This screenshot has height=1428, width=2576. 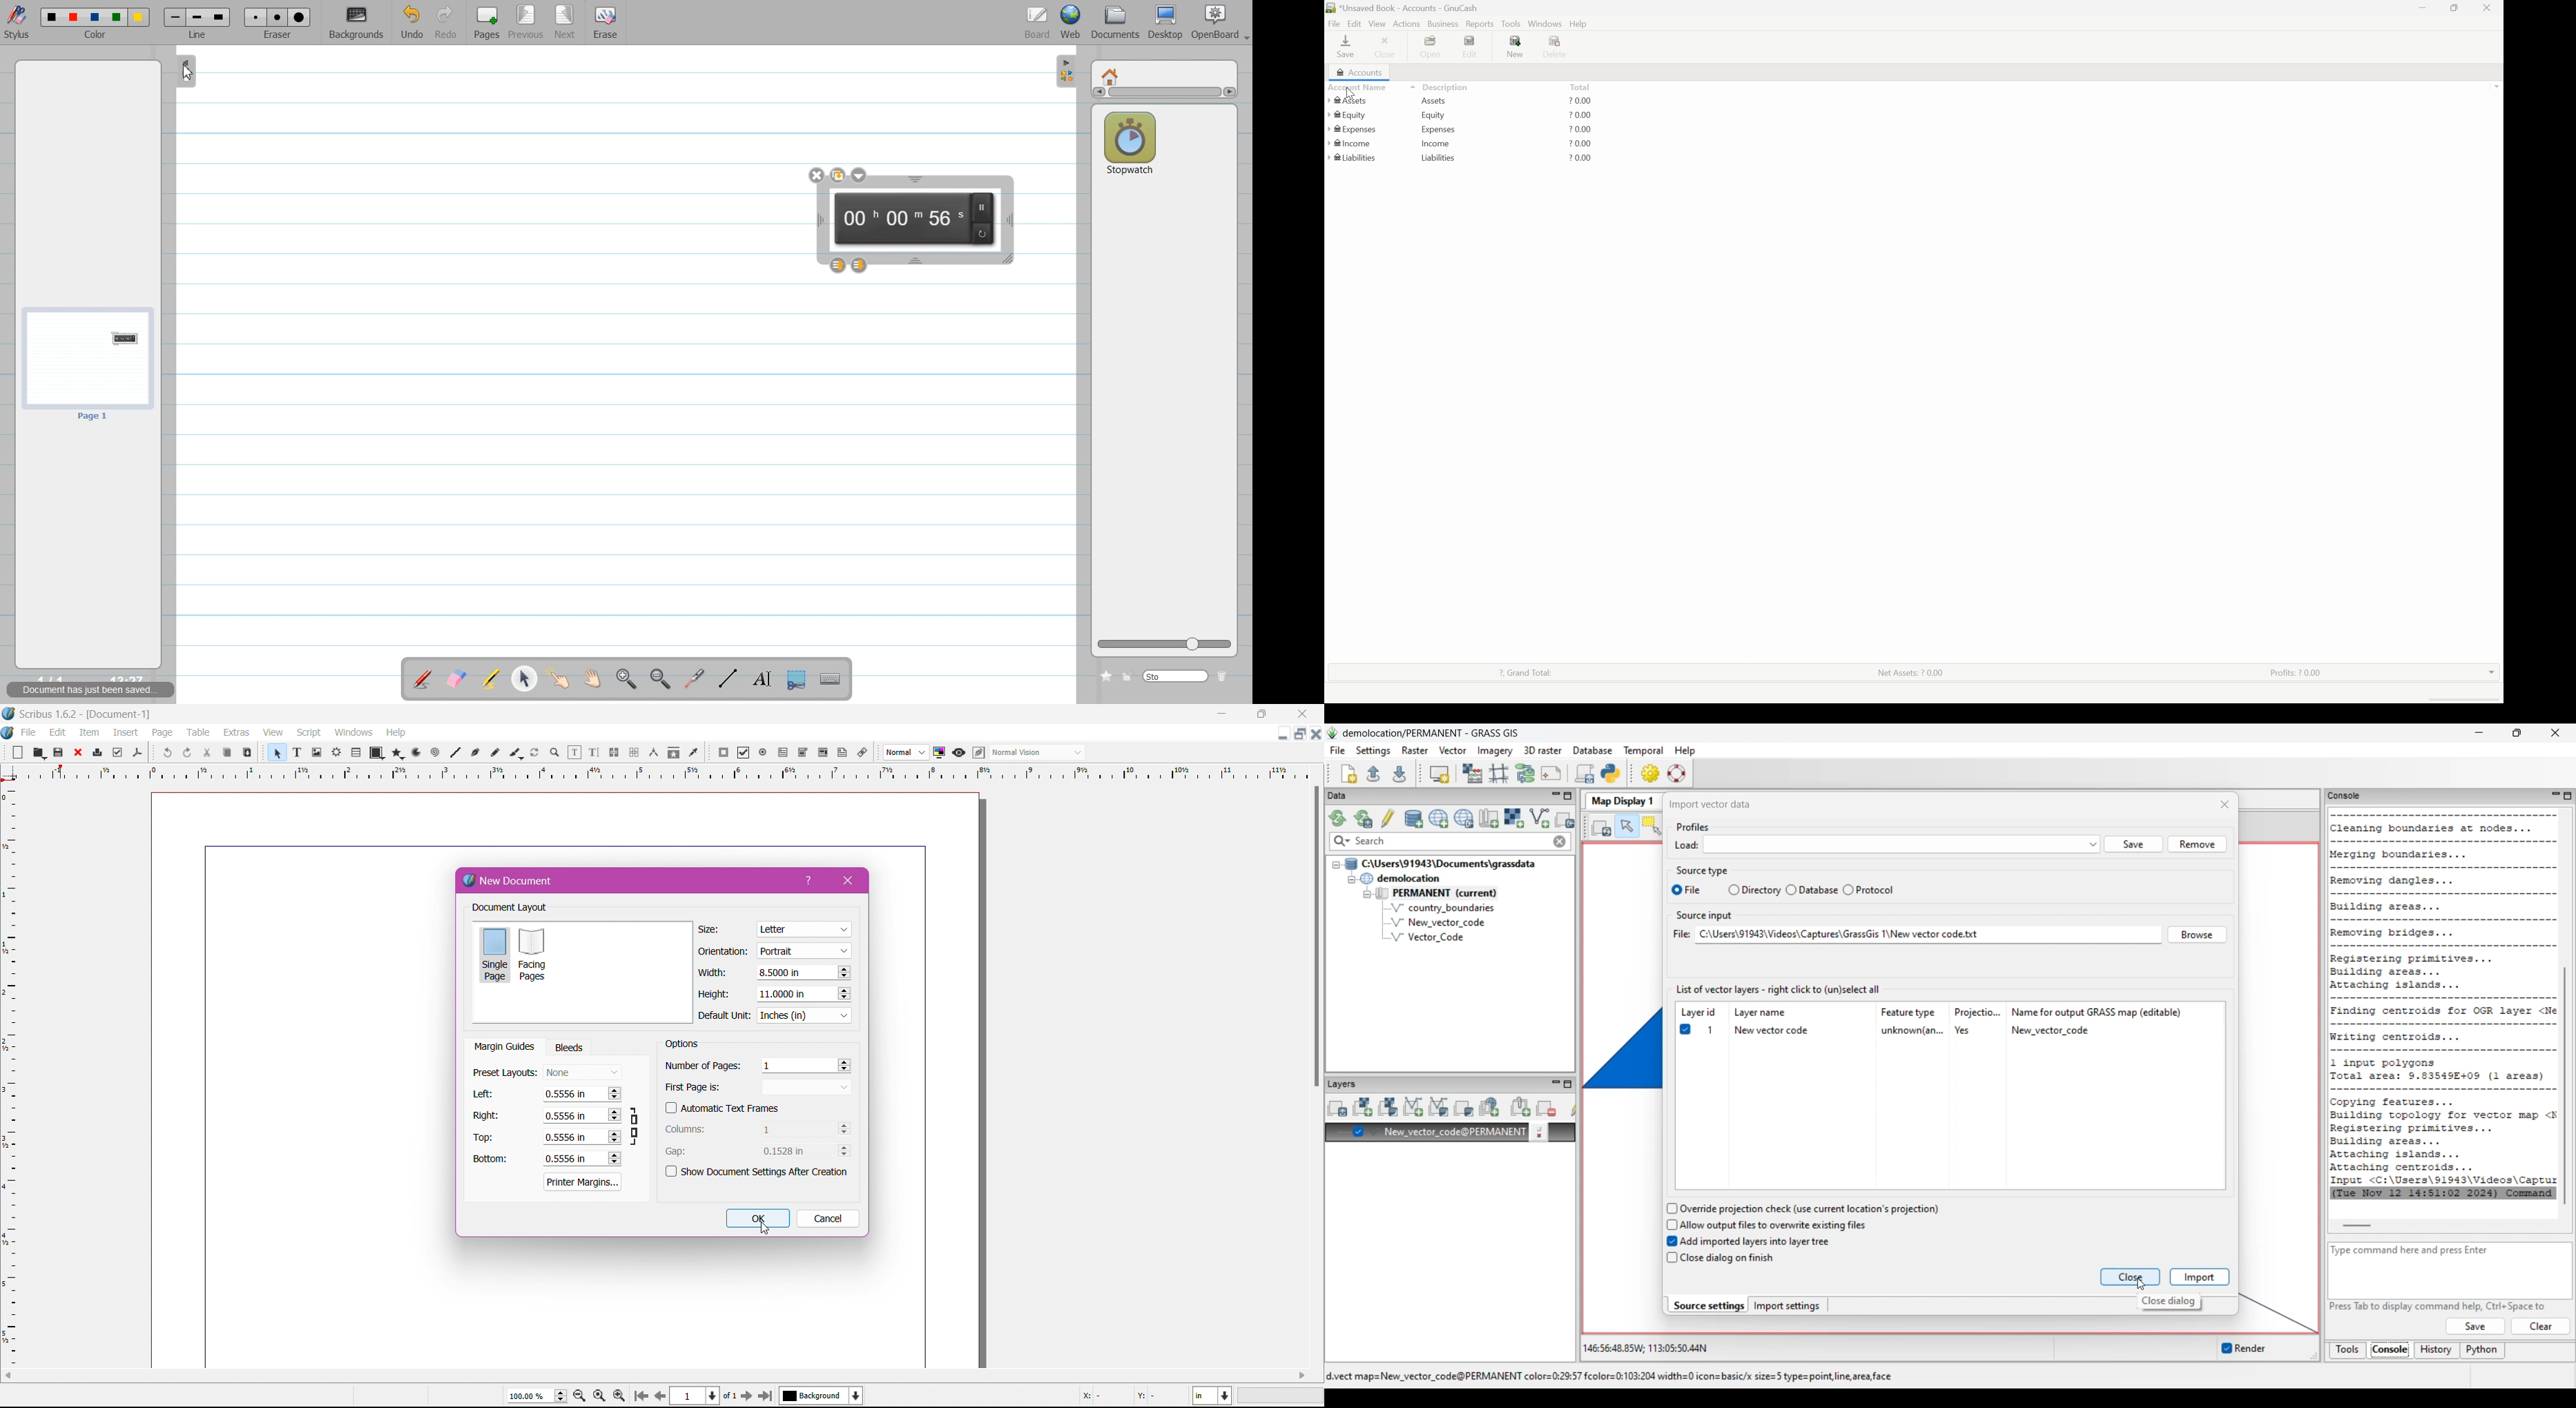 What do you see at coordinates (1028, 754) in the screenshot?
I see `normal` at bounding box center [1028, 754].